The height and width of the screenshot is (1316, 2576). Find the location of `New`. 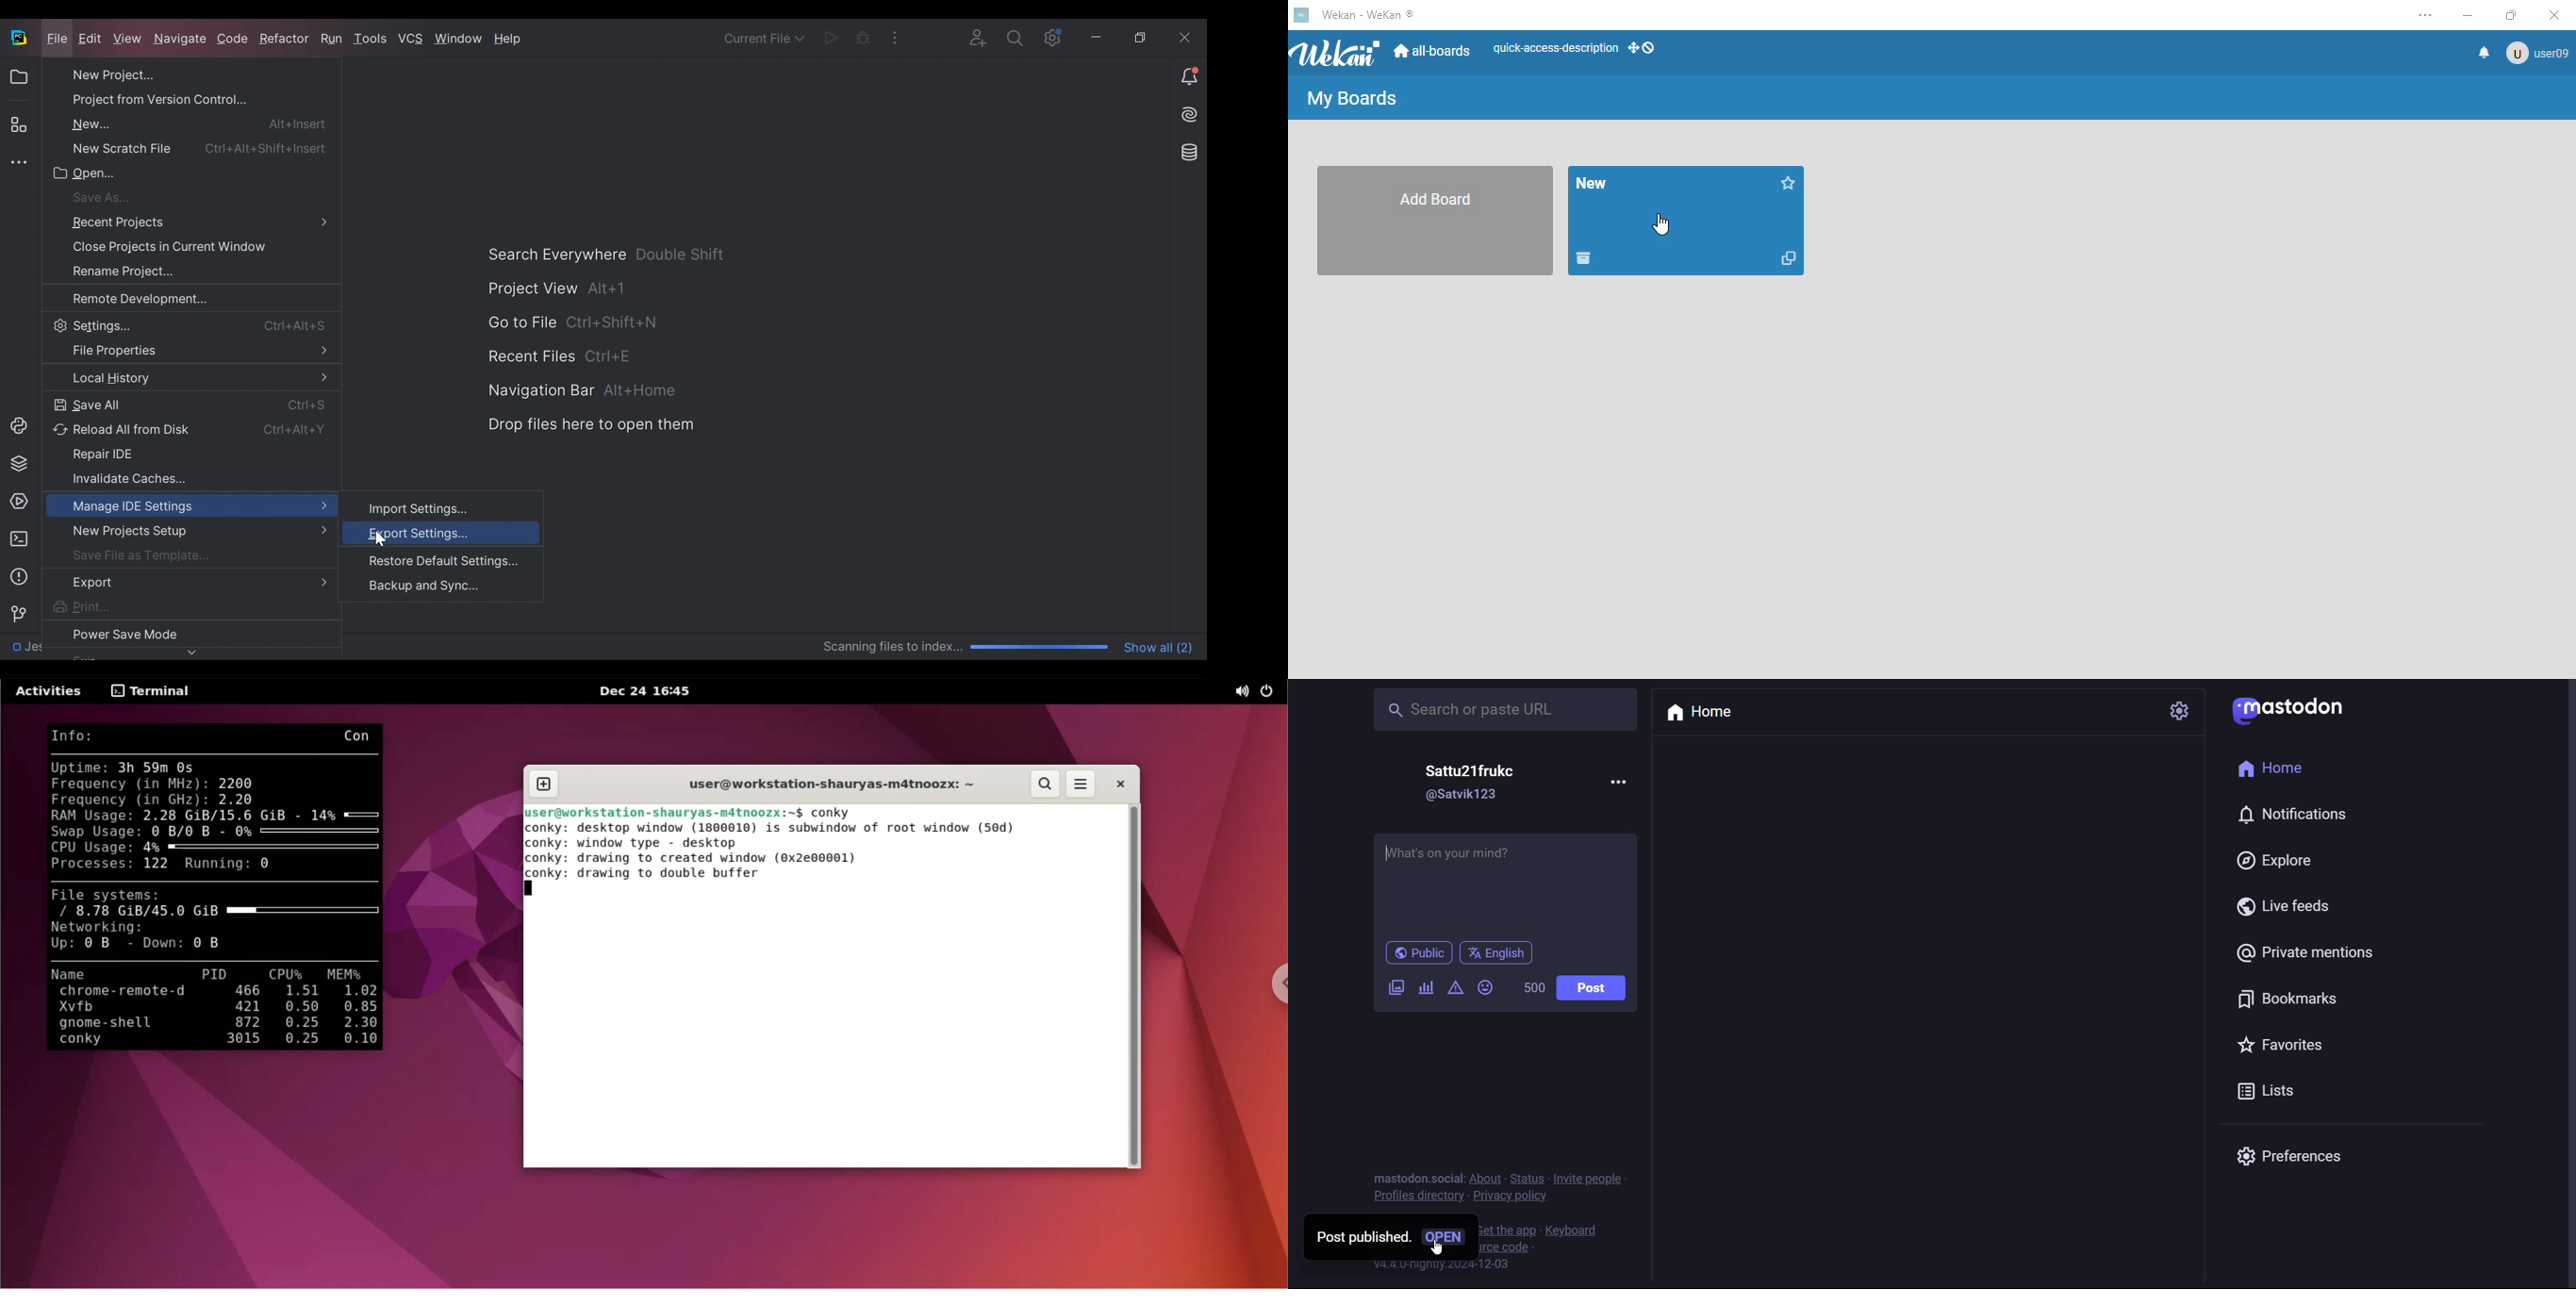

New is located at coordinates (185, 124).